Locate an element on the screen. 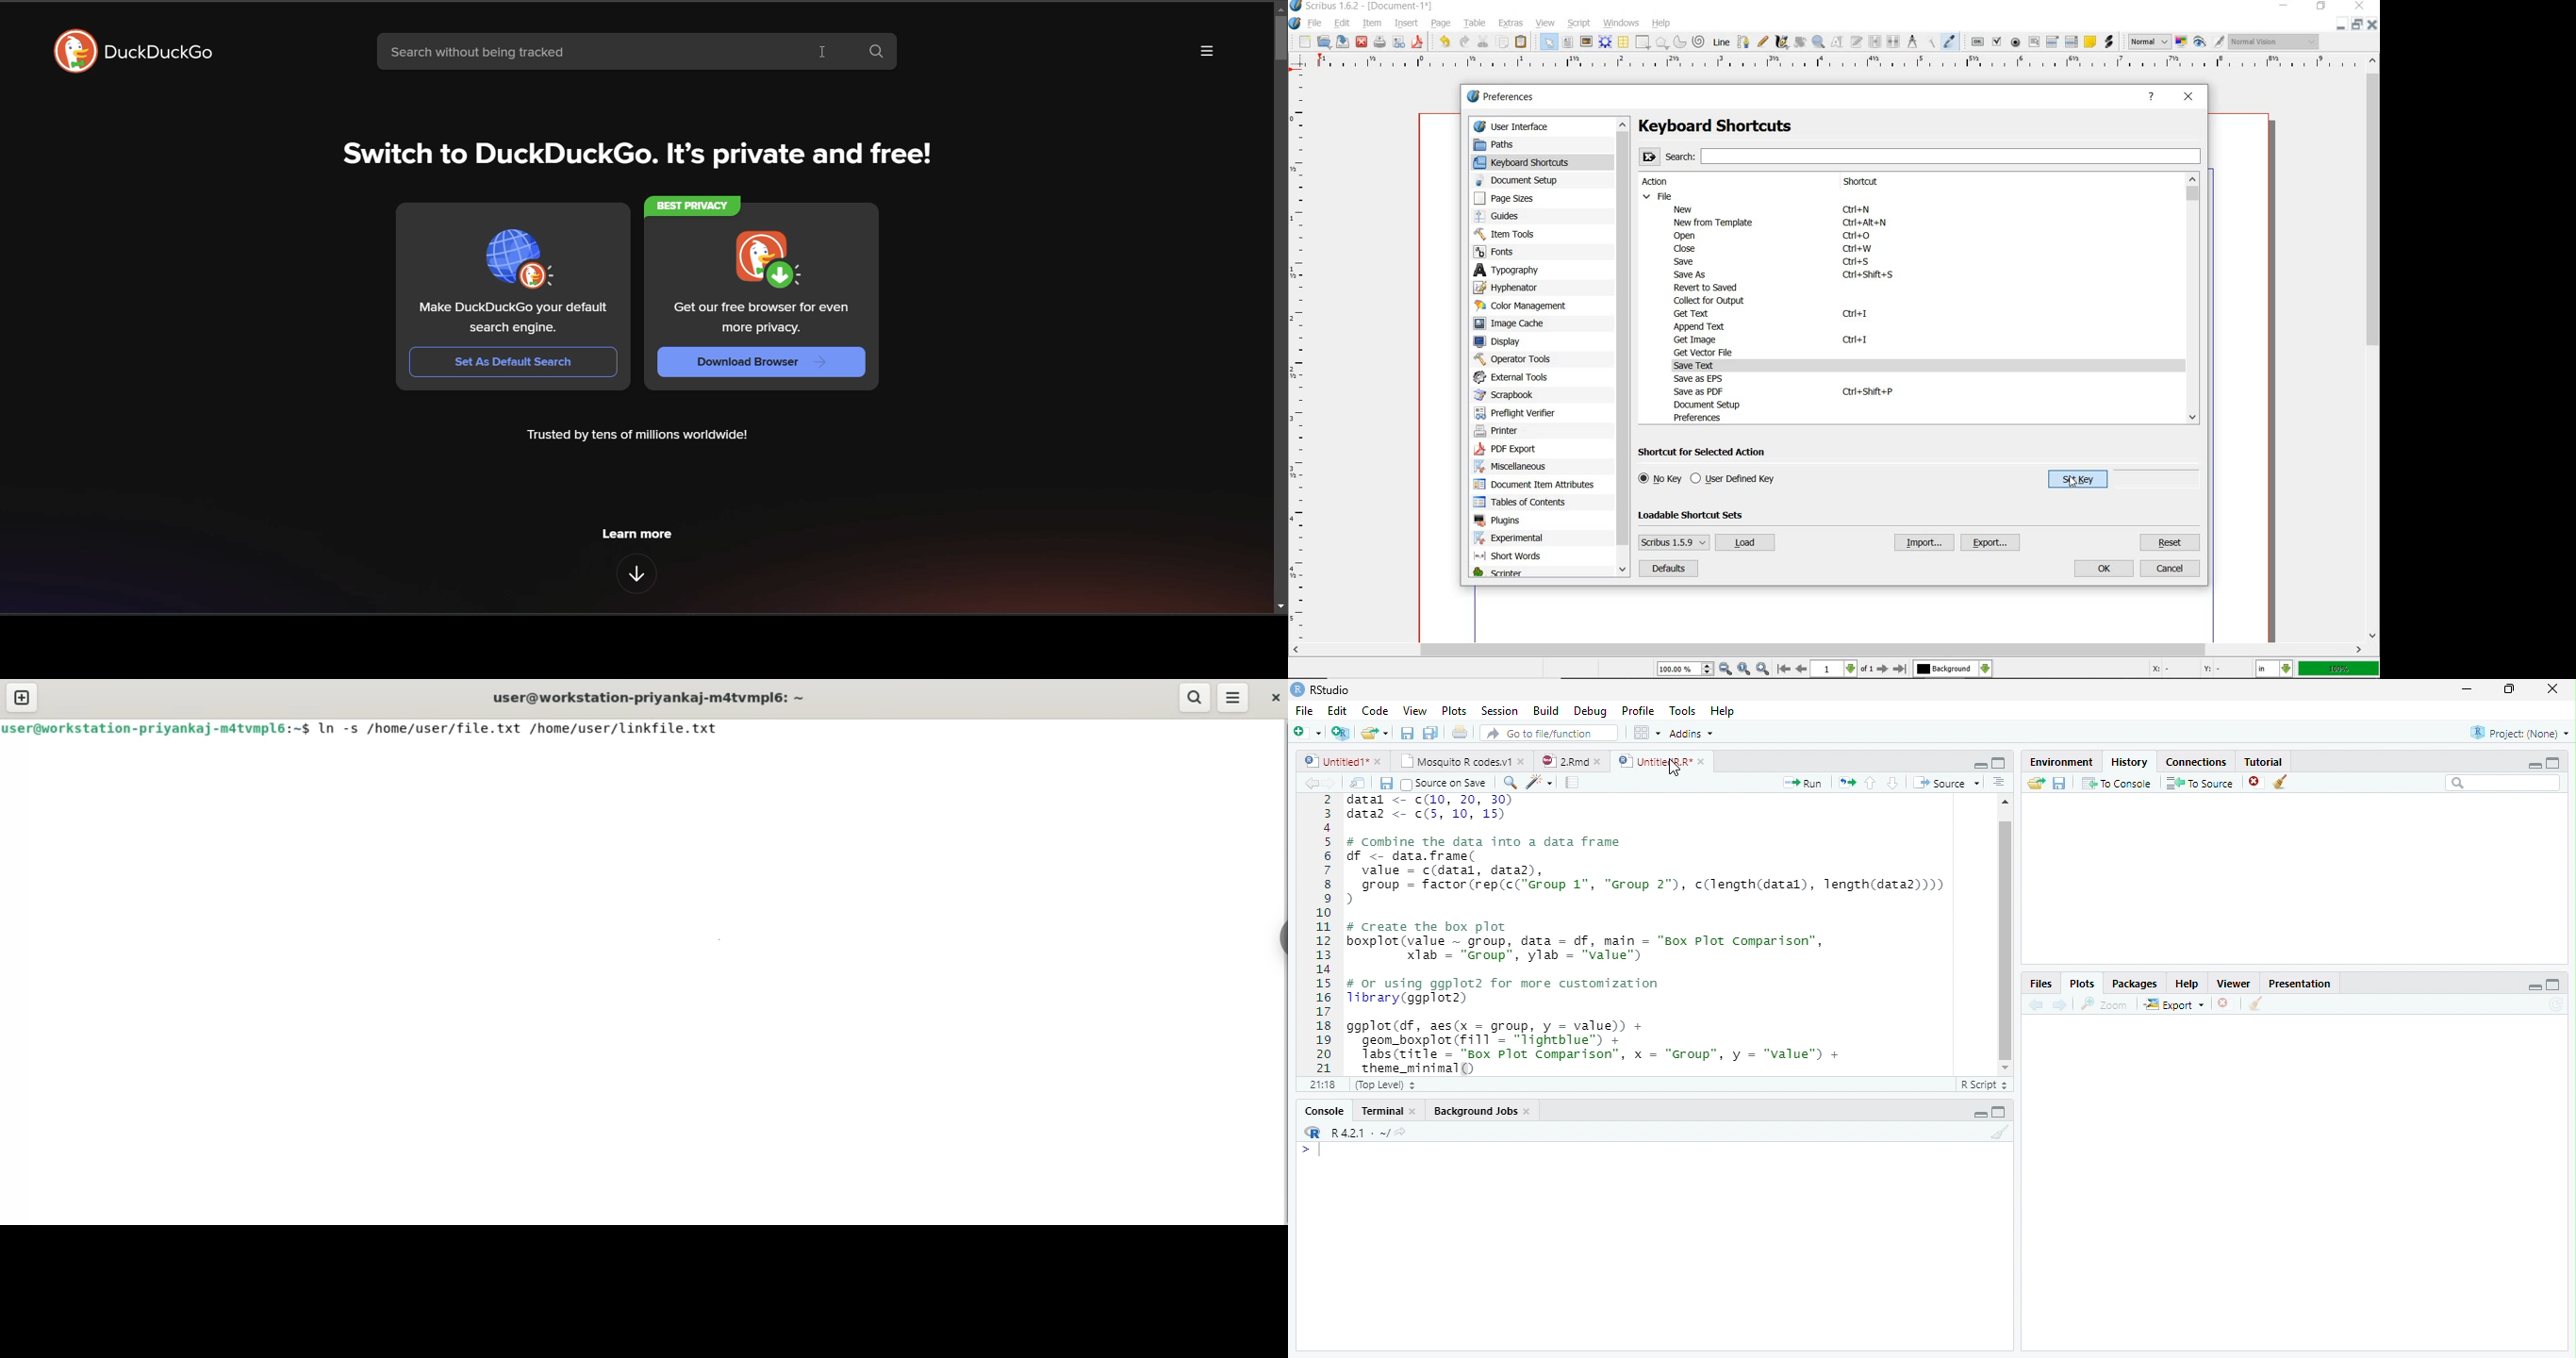  vertical scroll bar is located at coordinates (2006, 935).